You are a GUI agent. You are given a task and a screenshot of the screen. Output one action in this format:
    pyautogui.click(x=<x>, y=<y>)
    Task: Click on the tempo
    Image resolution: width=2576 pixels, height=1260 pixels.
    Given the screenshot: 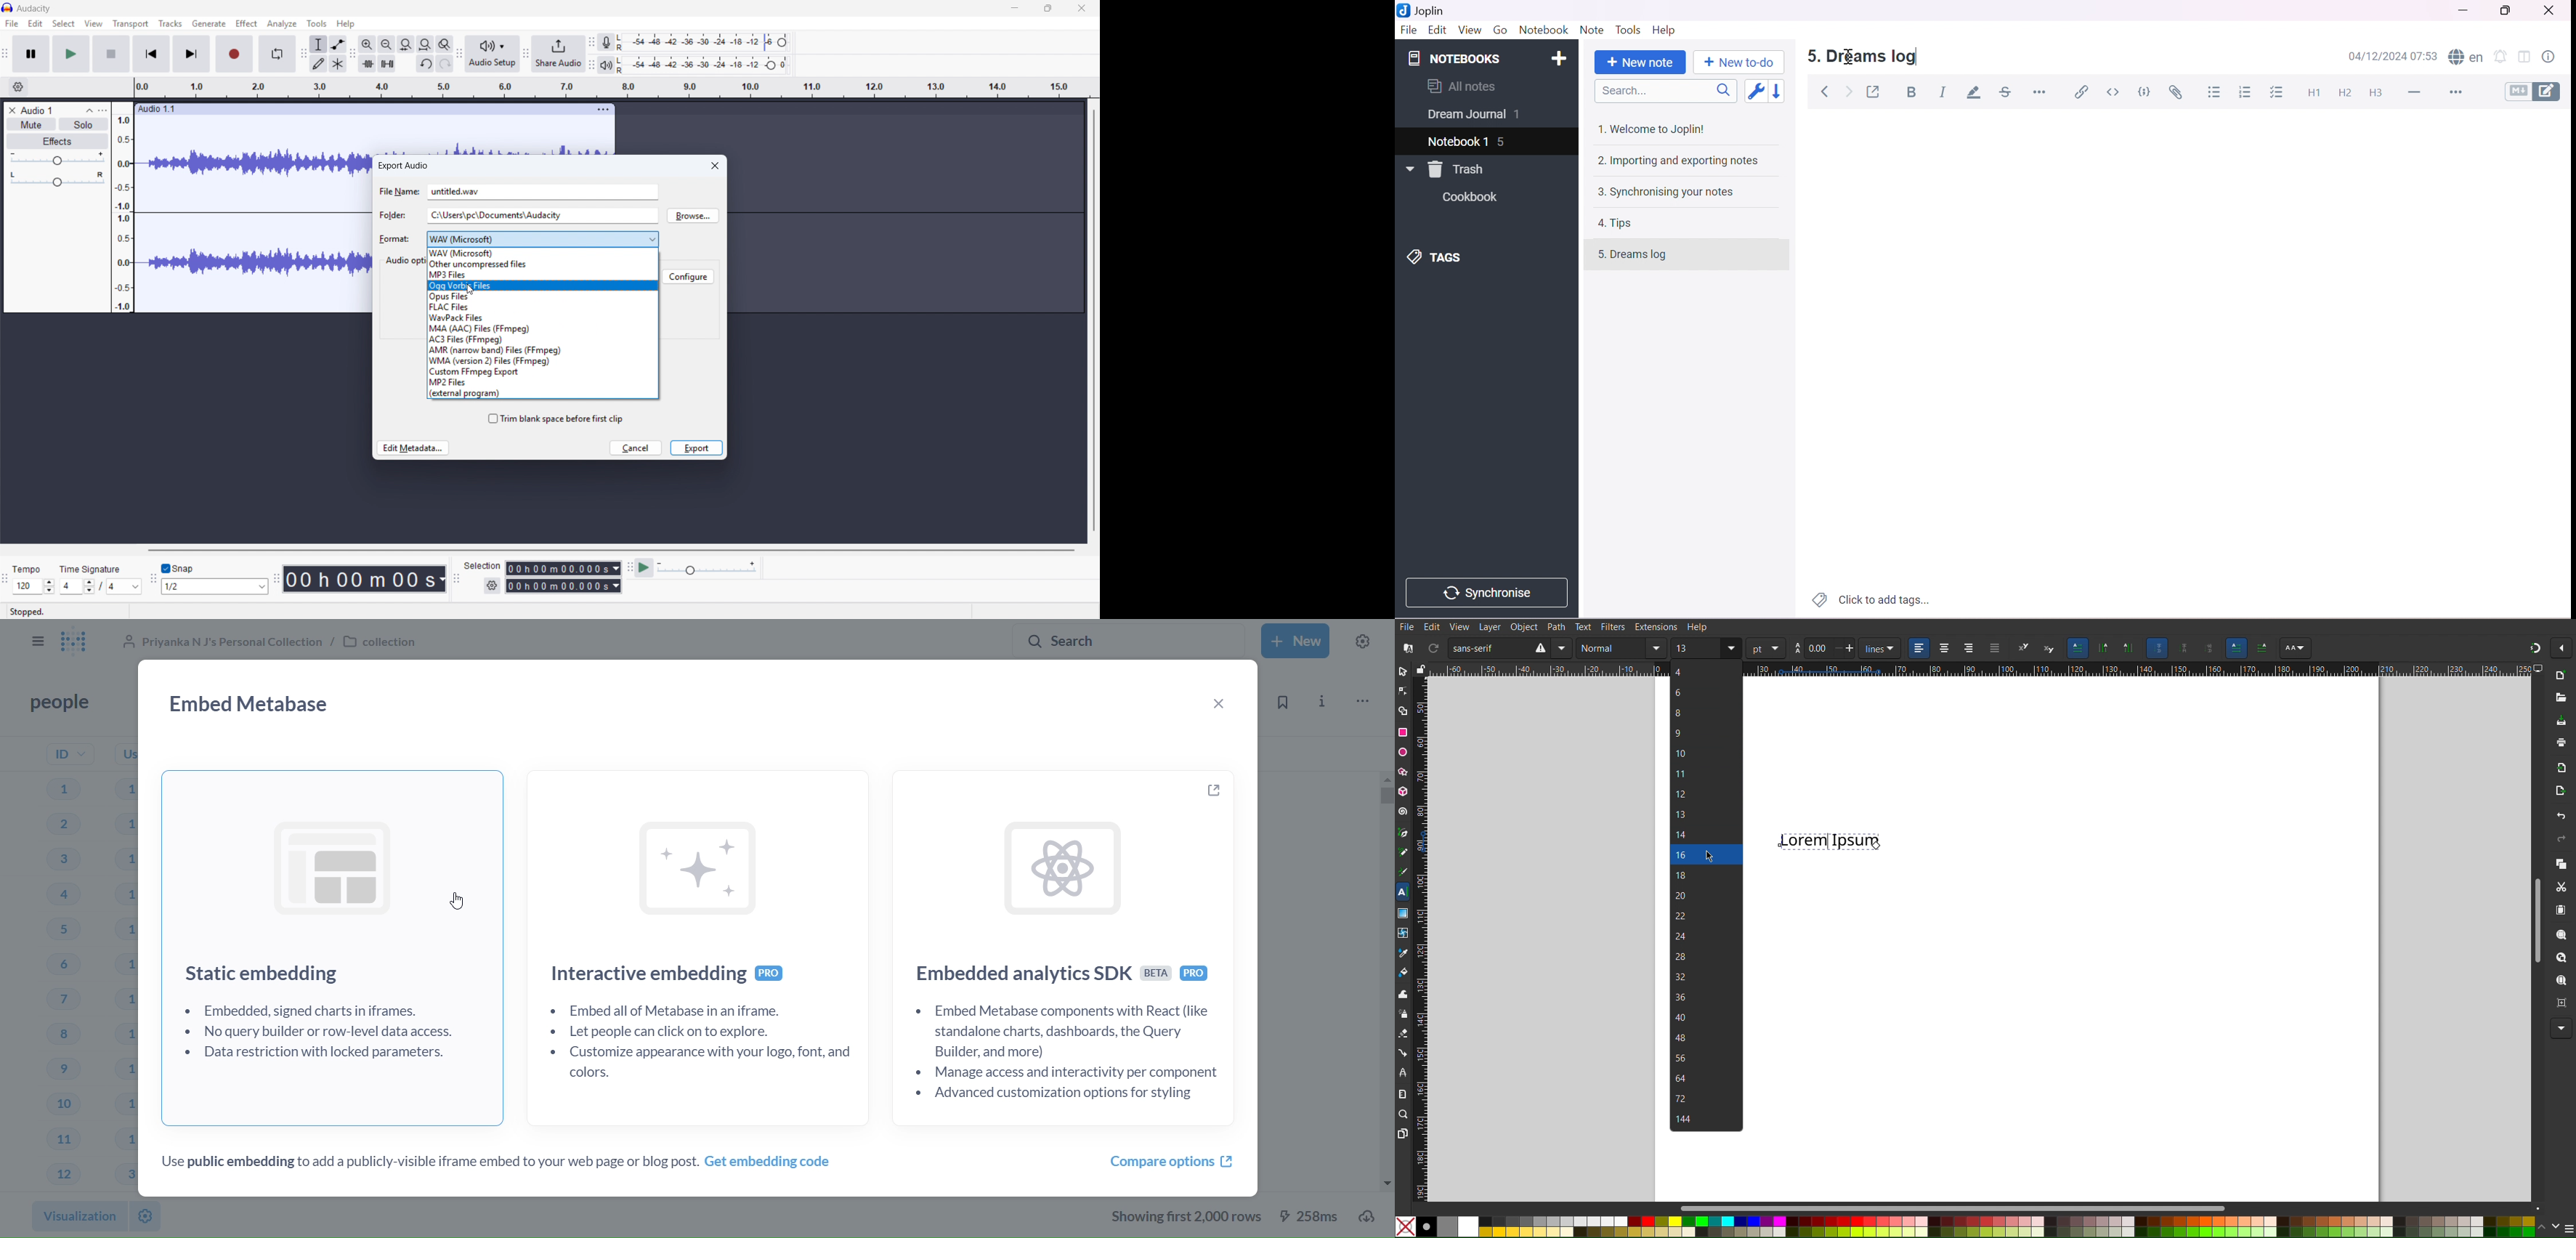 What is the action you would take?
    pyautogui.click(x=30, y=569)
    